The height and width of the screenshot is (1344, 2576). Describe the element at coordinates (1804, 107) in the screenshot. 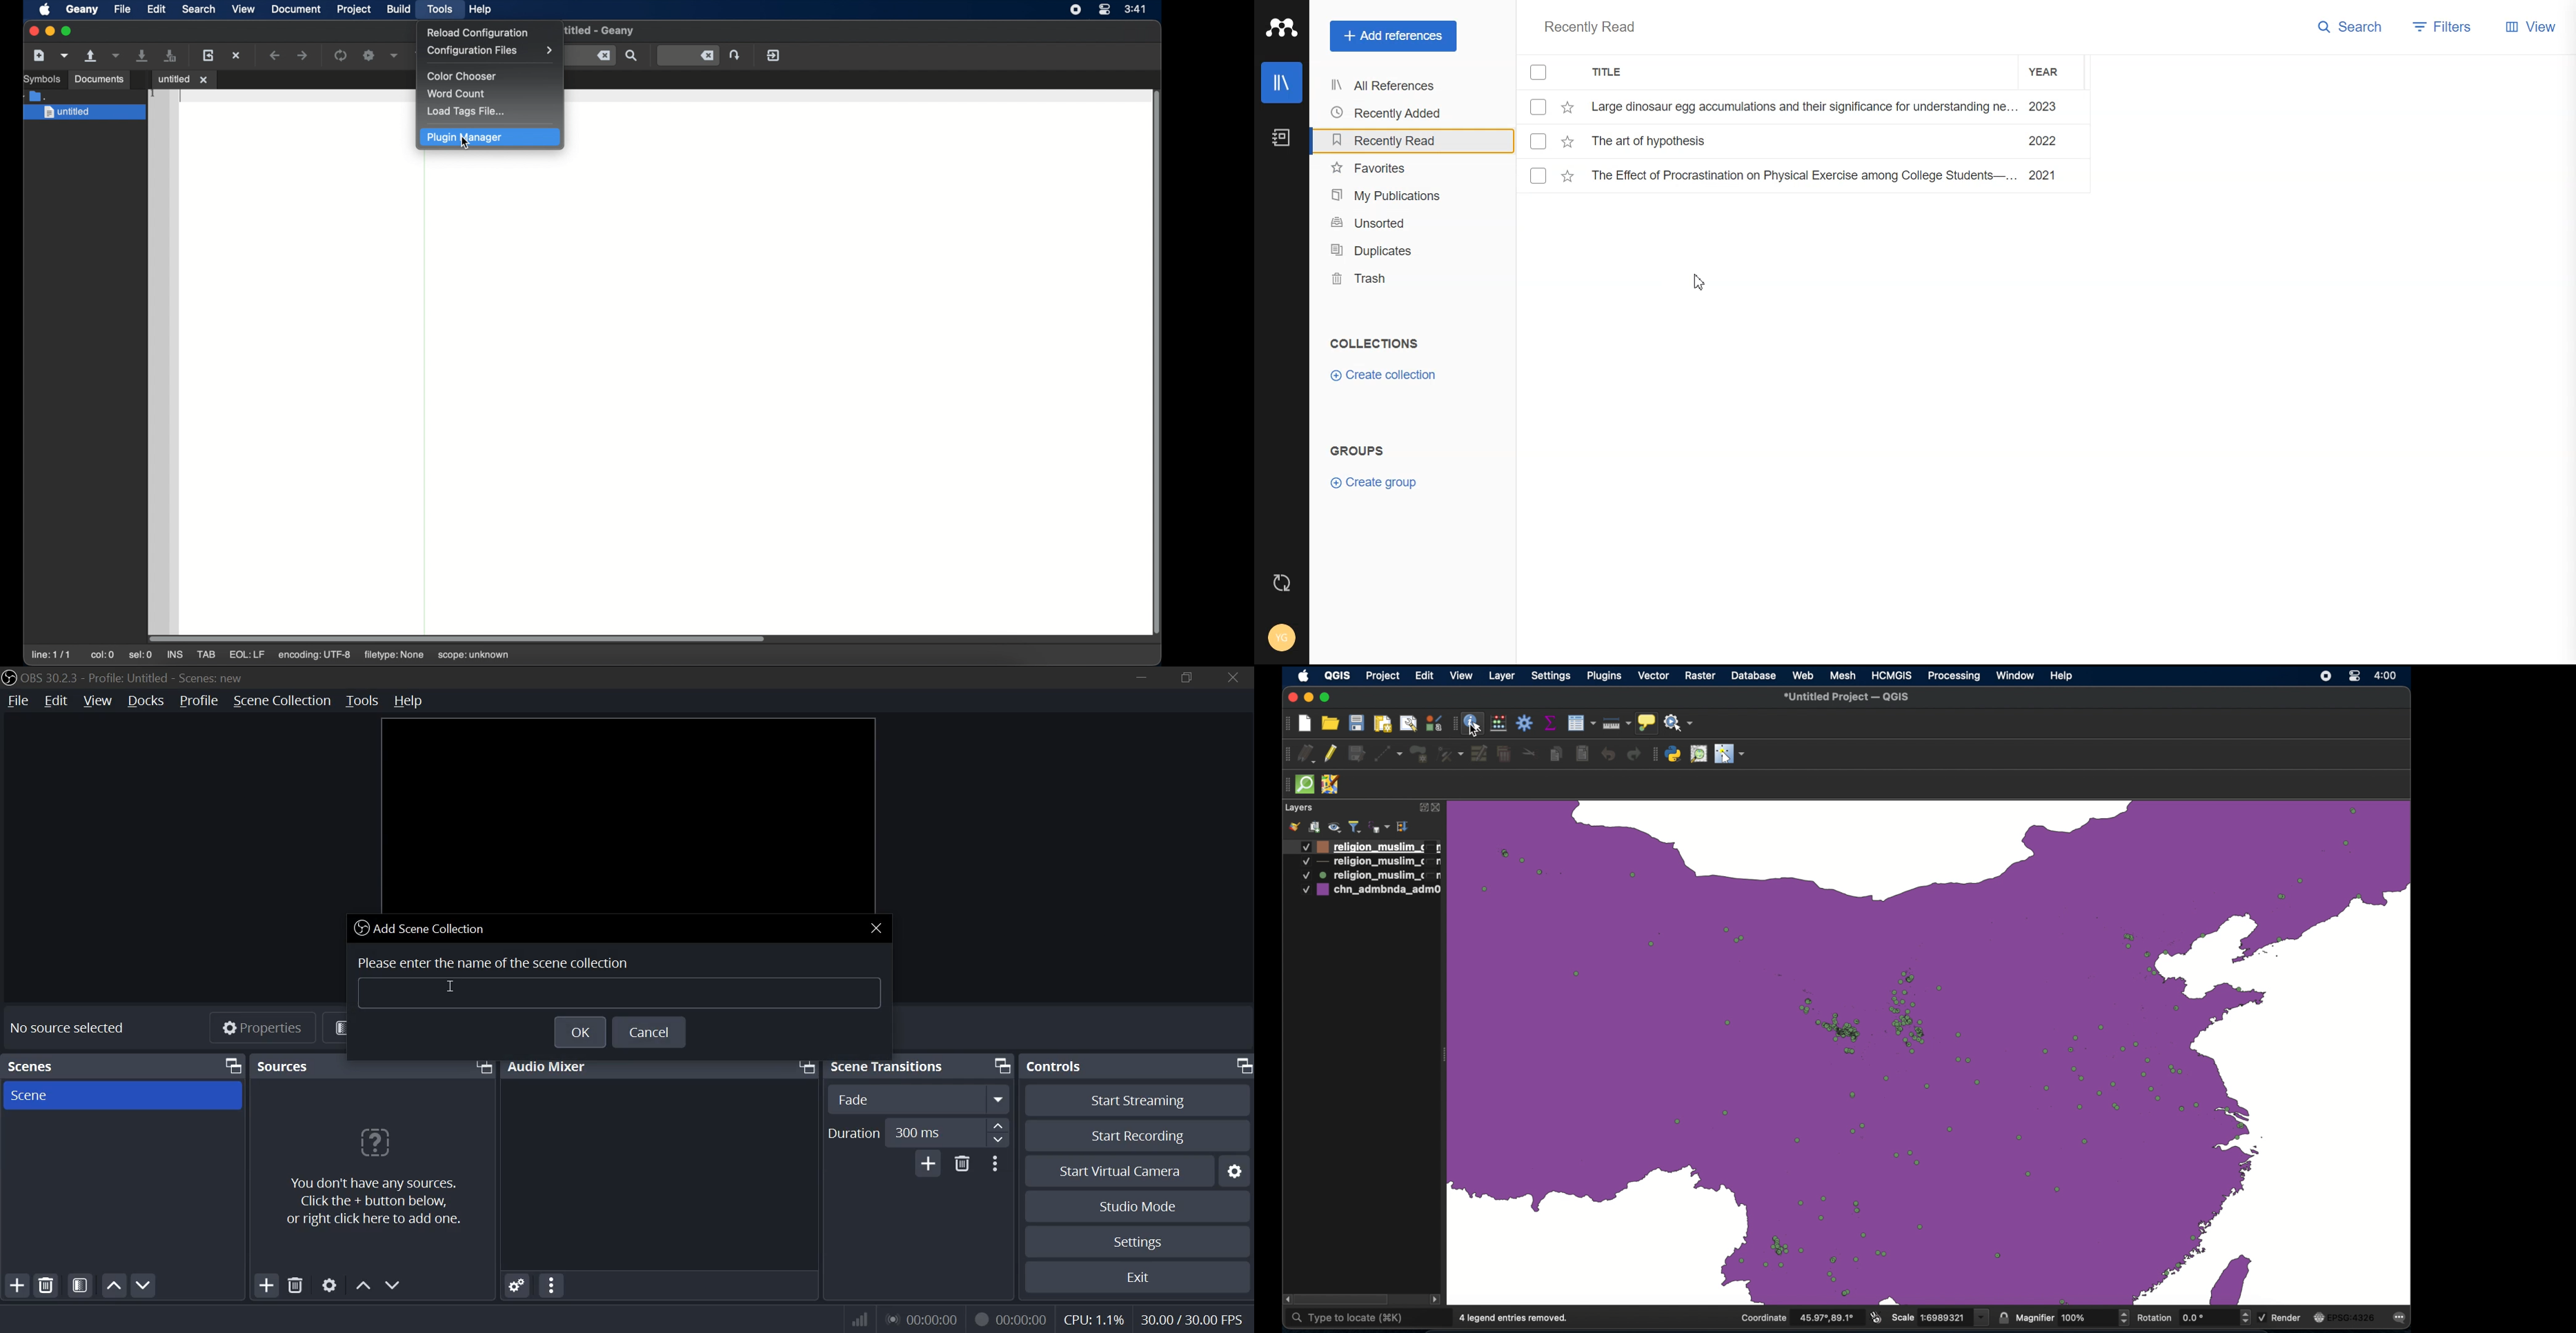

I see `File` at that location.